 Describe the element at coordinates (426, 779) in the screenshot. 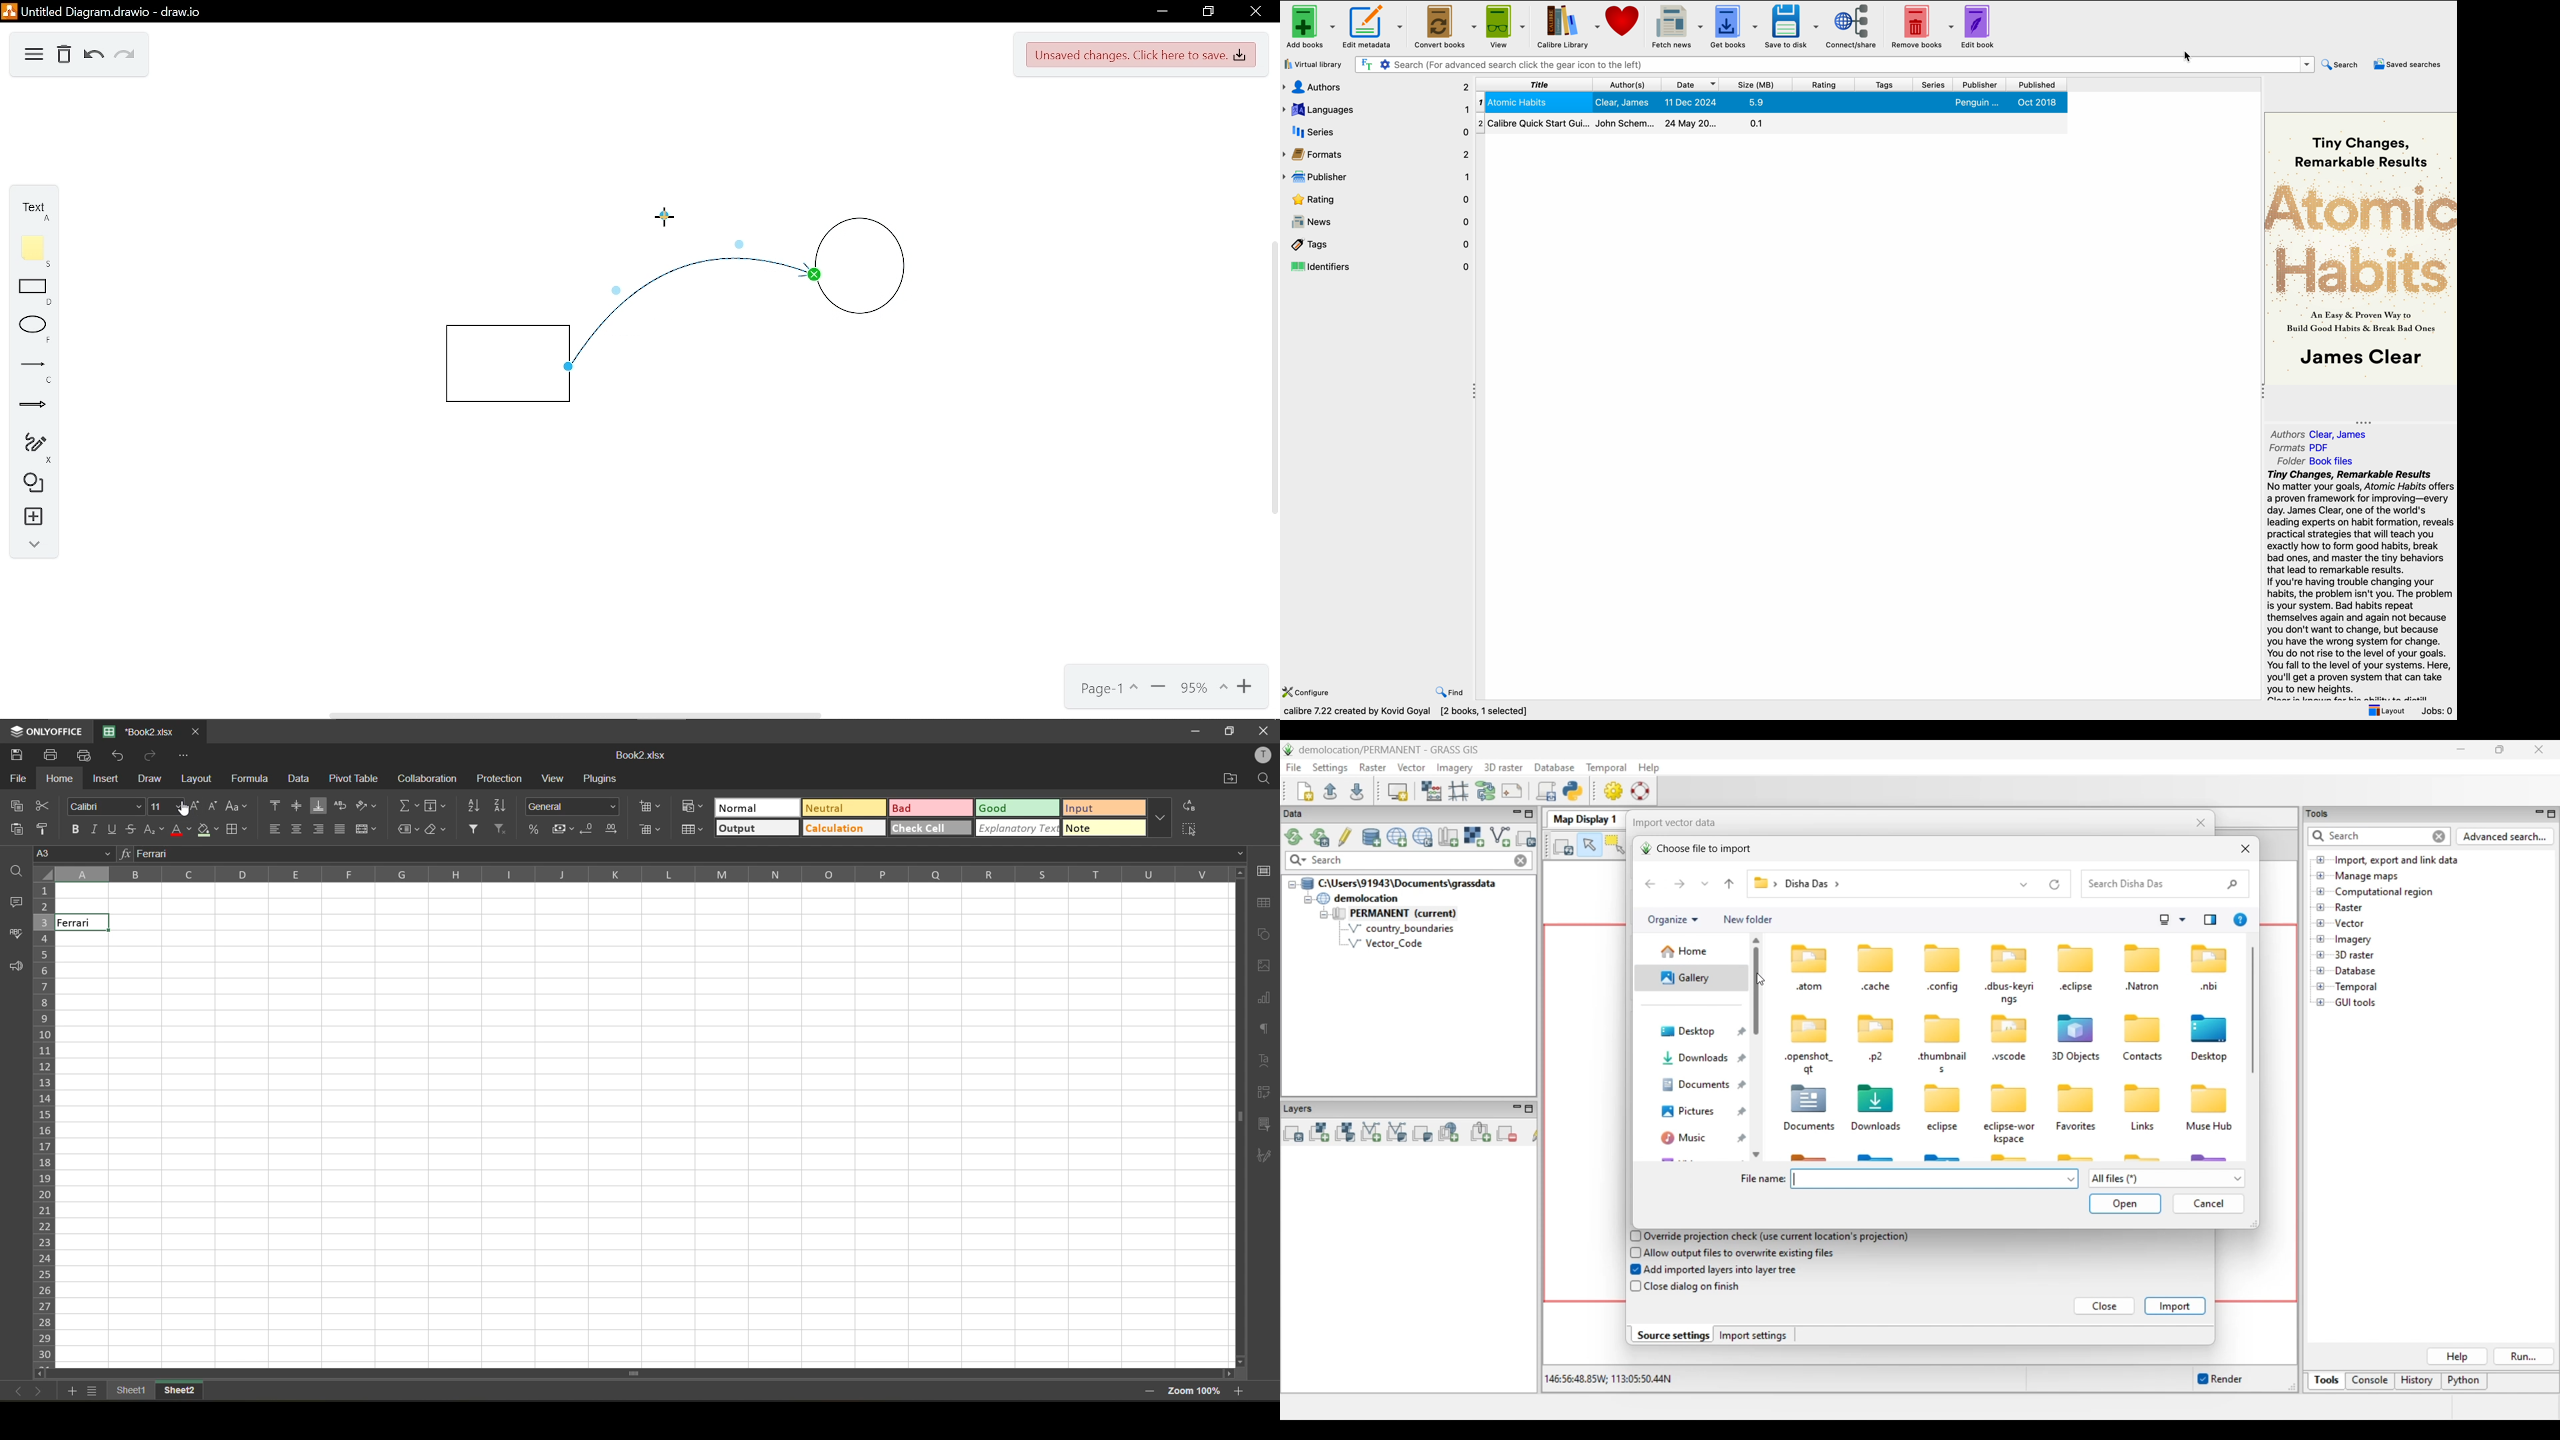

I see `collaboration` at that location.